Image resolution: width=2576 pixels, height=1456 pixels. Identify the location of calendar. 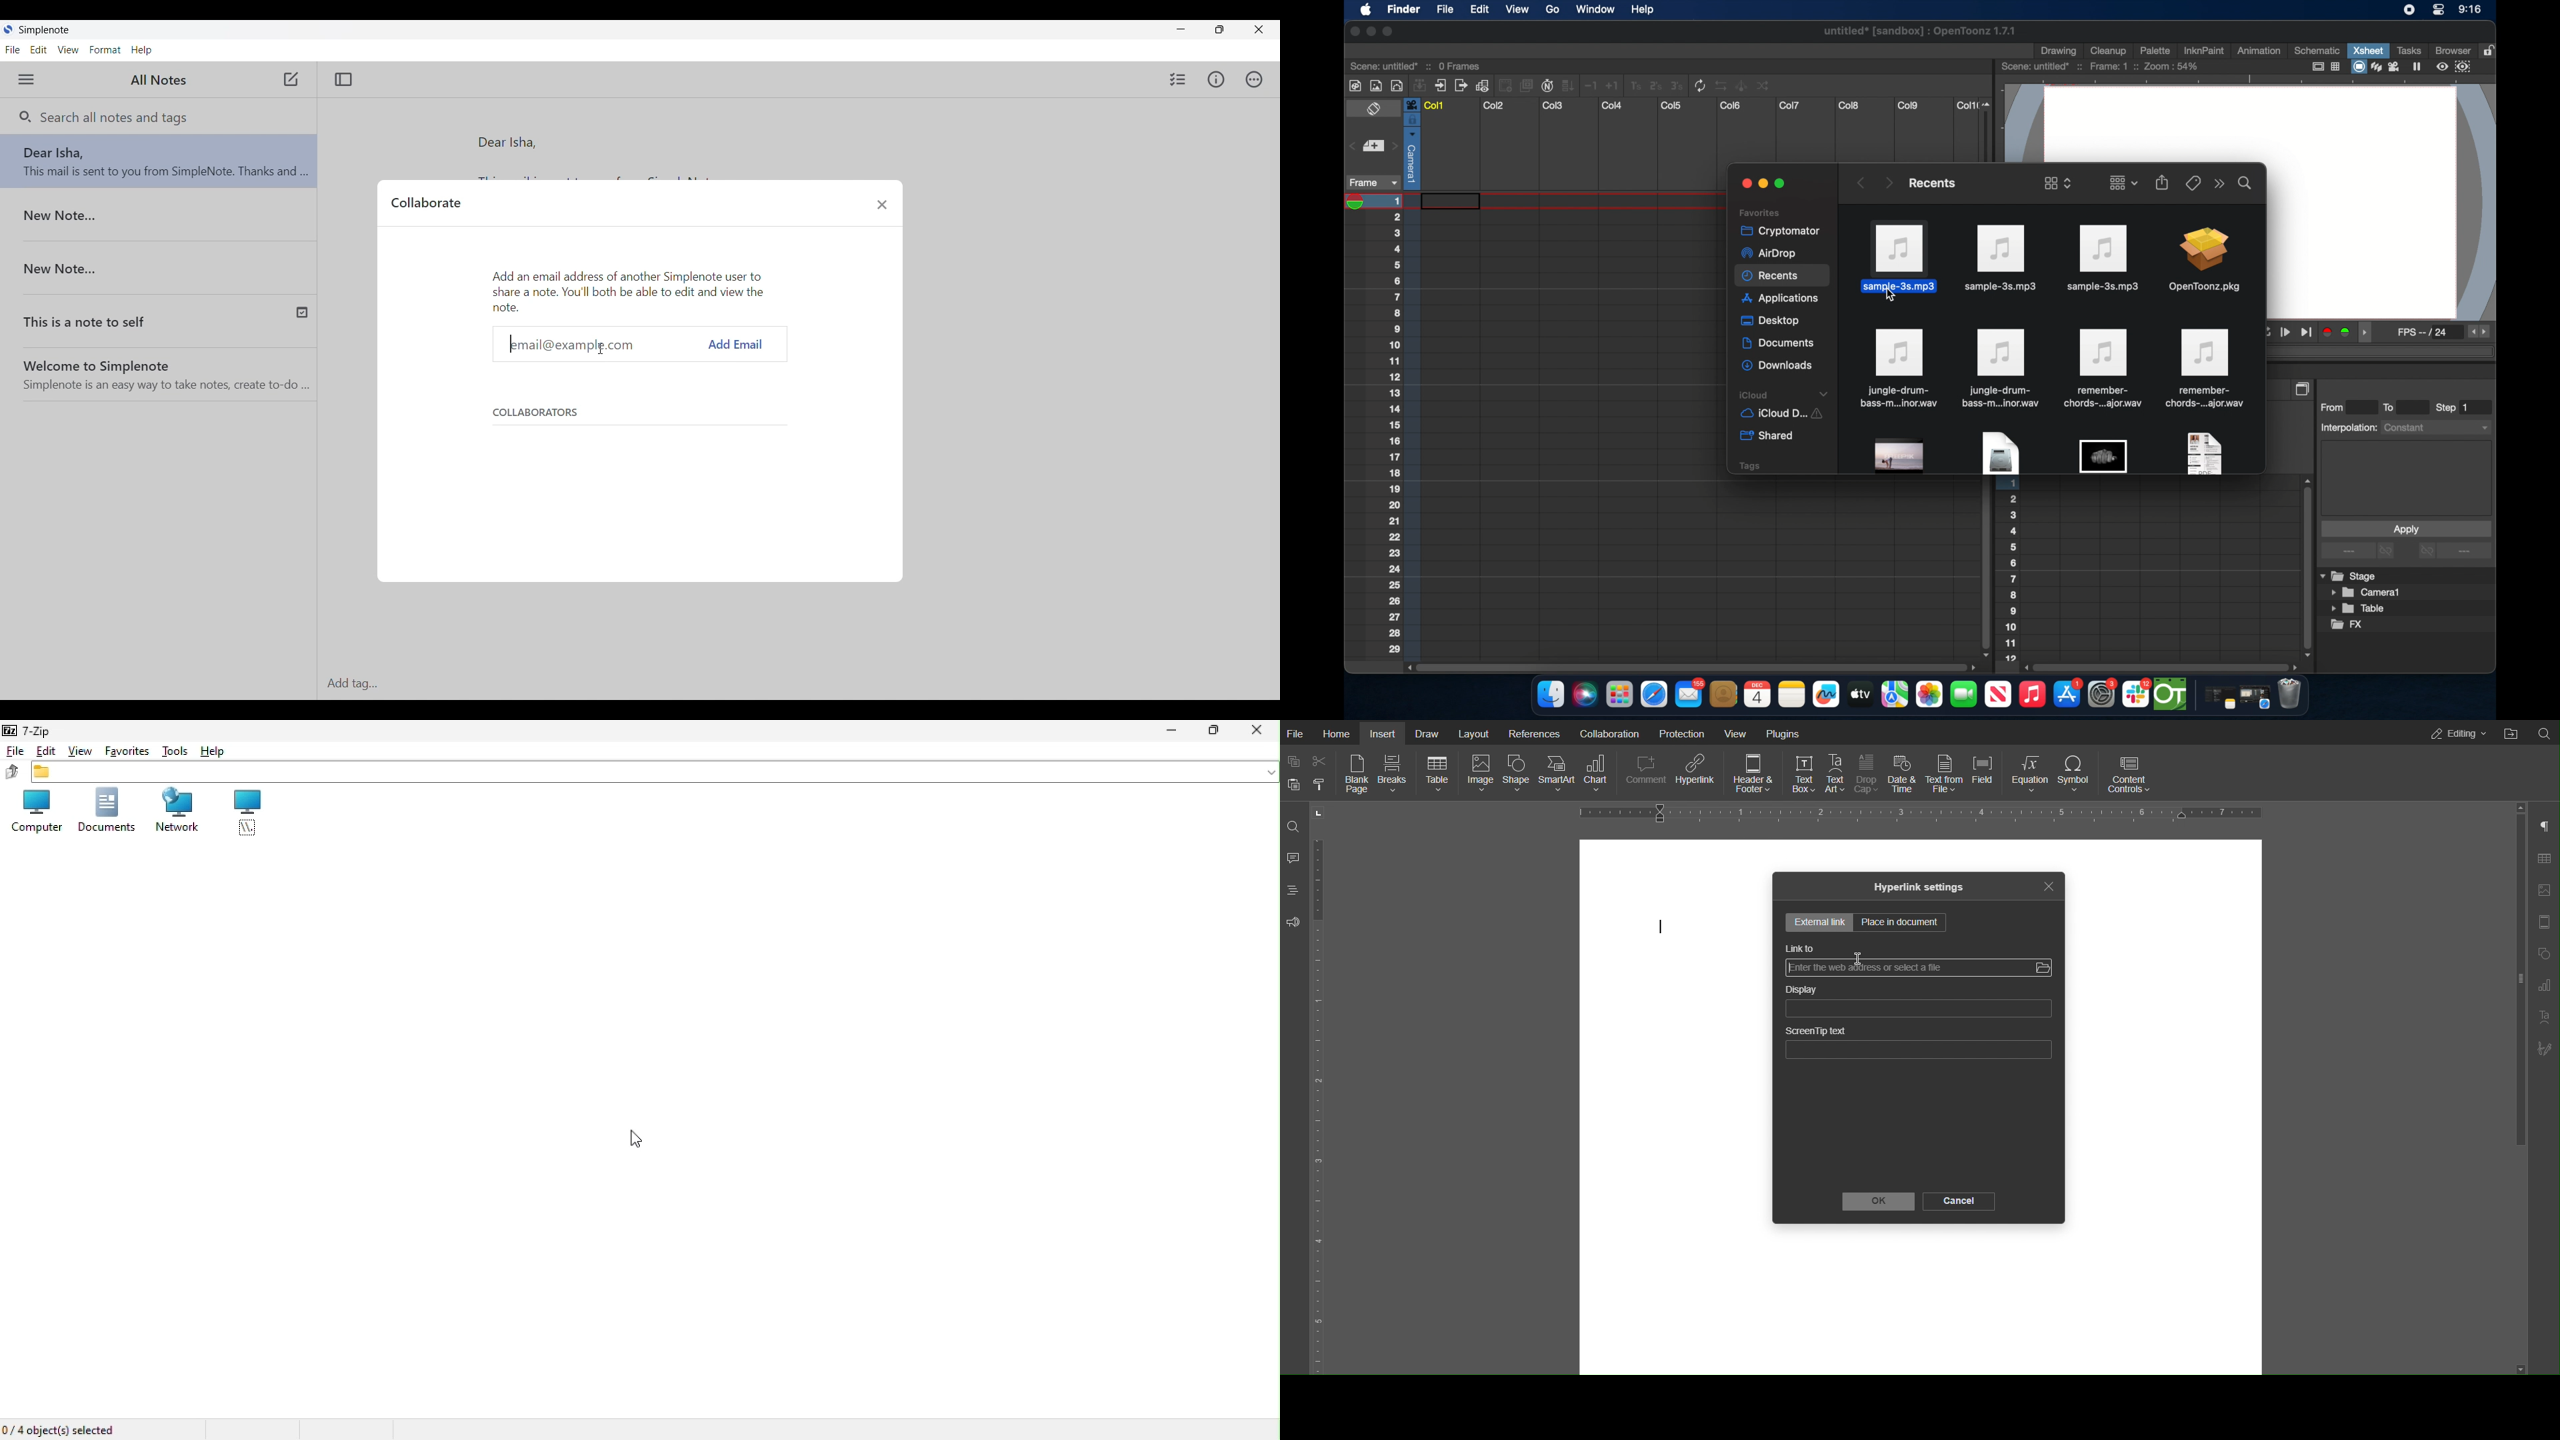
(1757, 694).